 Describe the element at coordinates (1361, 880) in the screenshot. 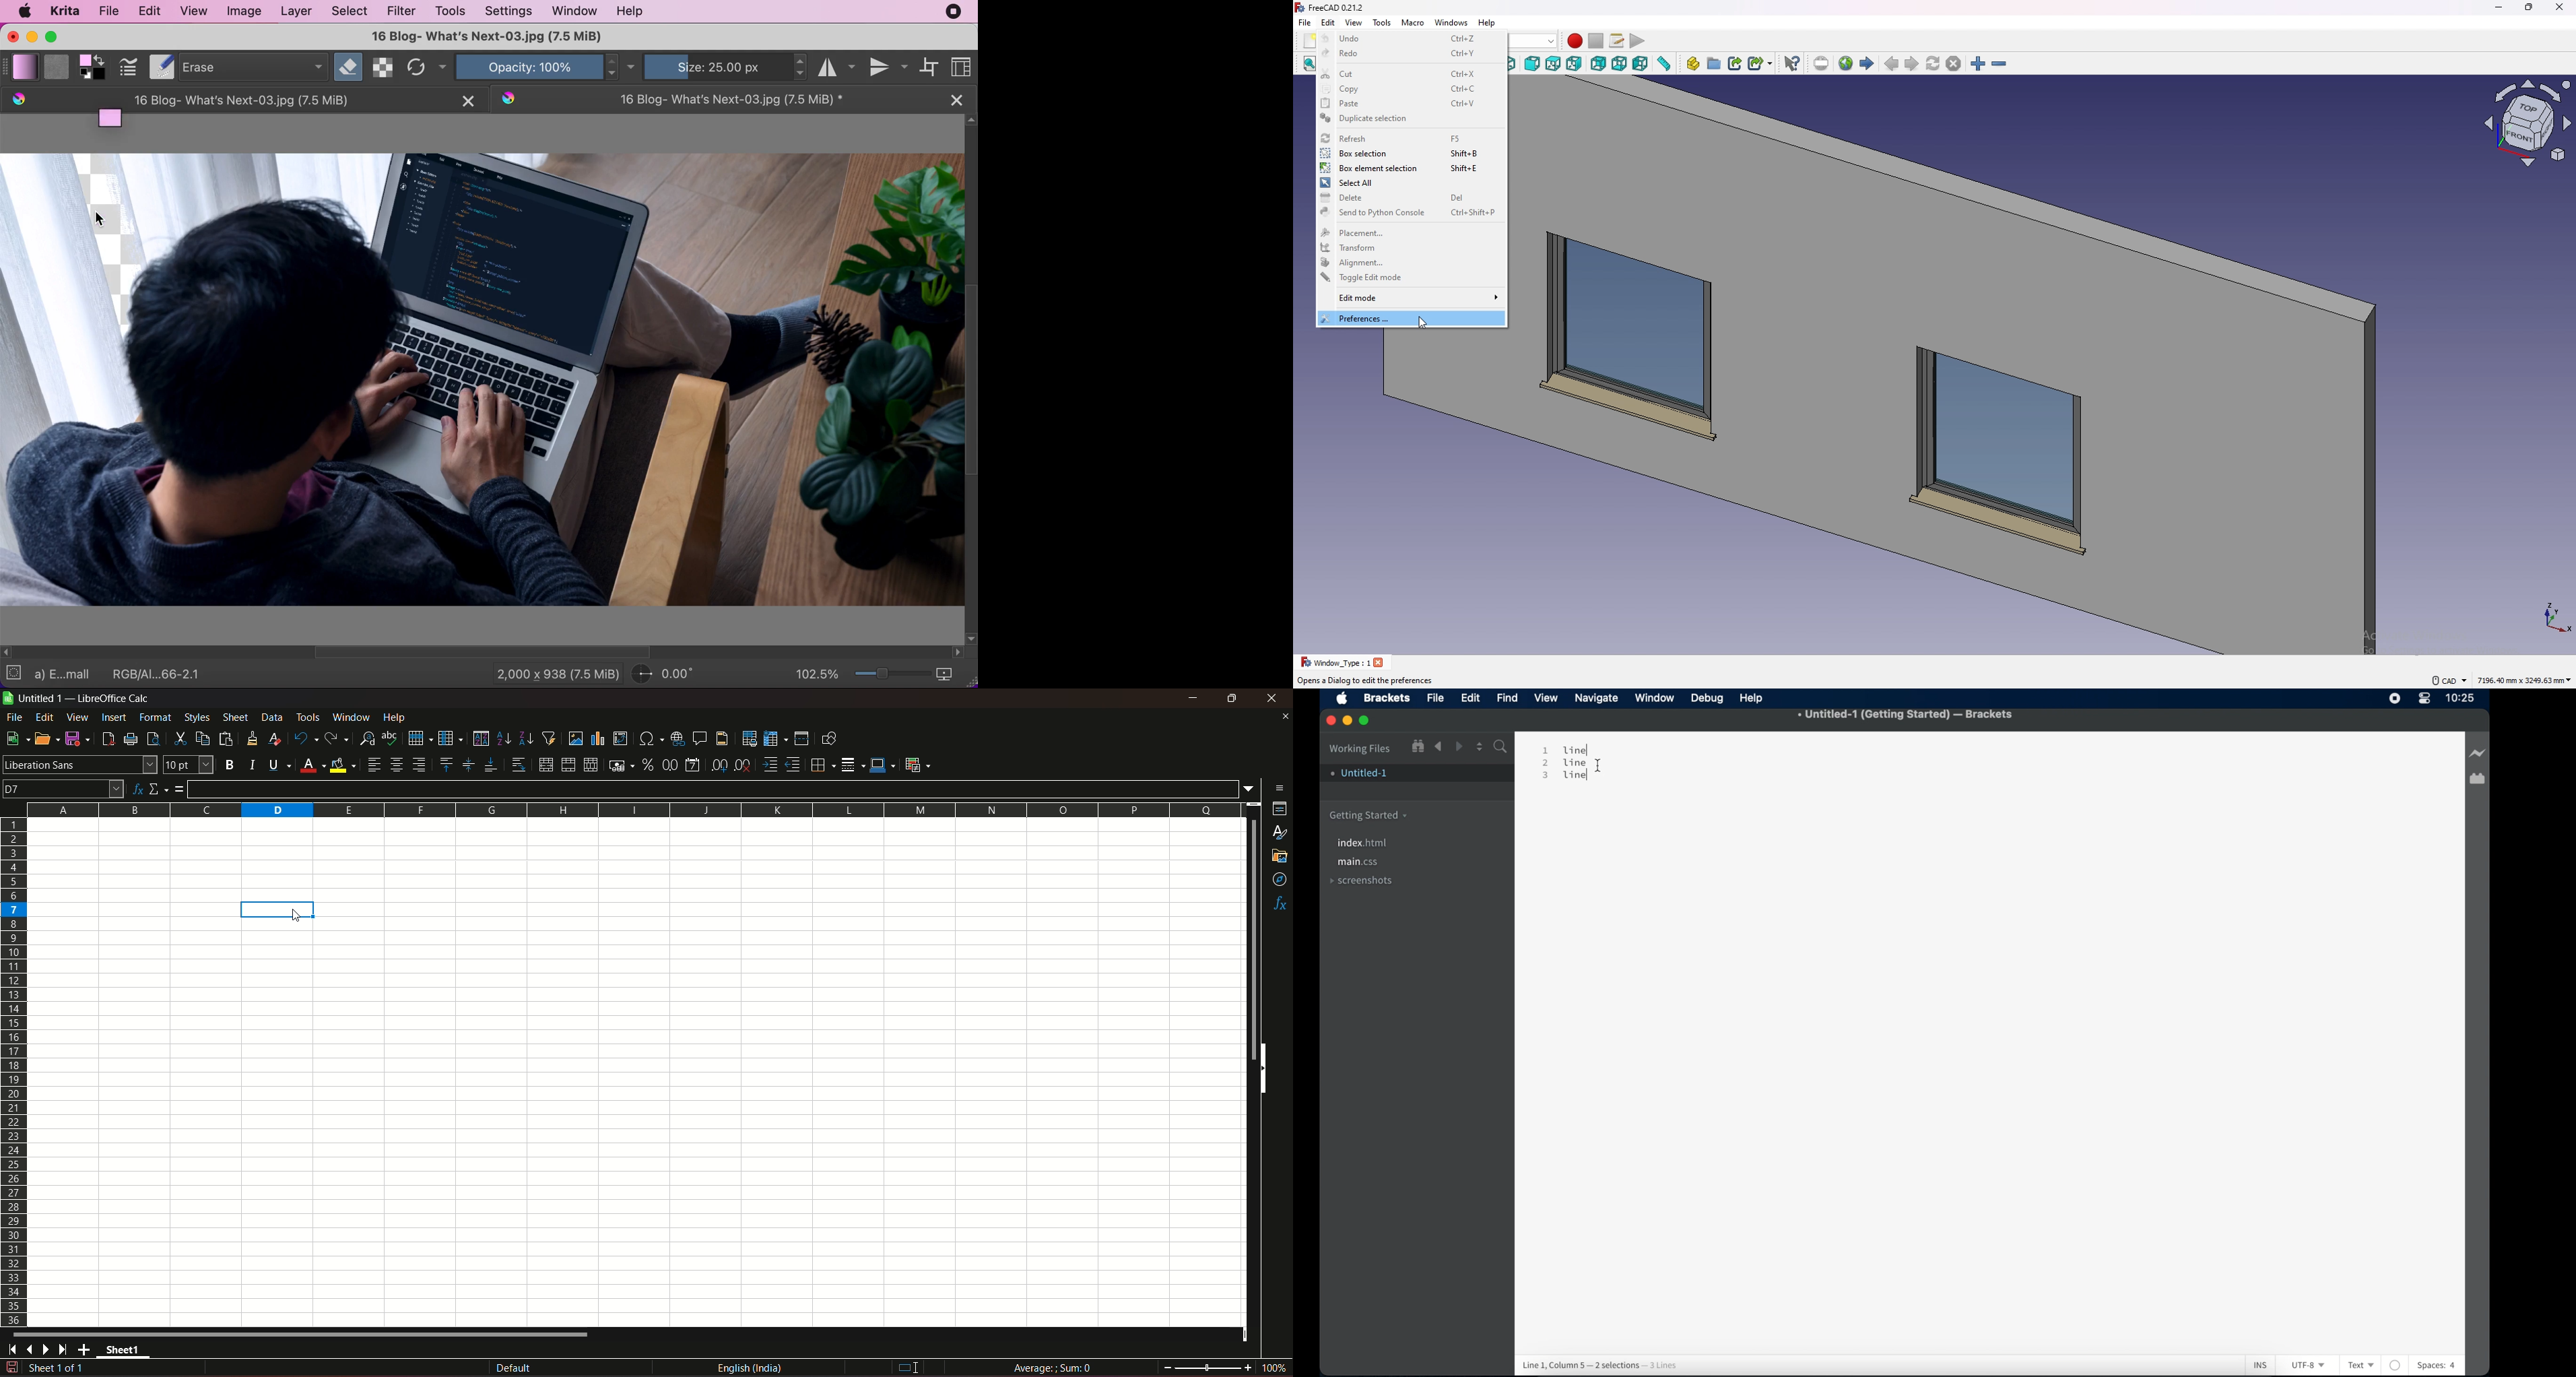

I see `screenshots` at that location.